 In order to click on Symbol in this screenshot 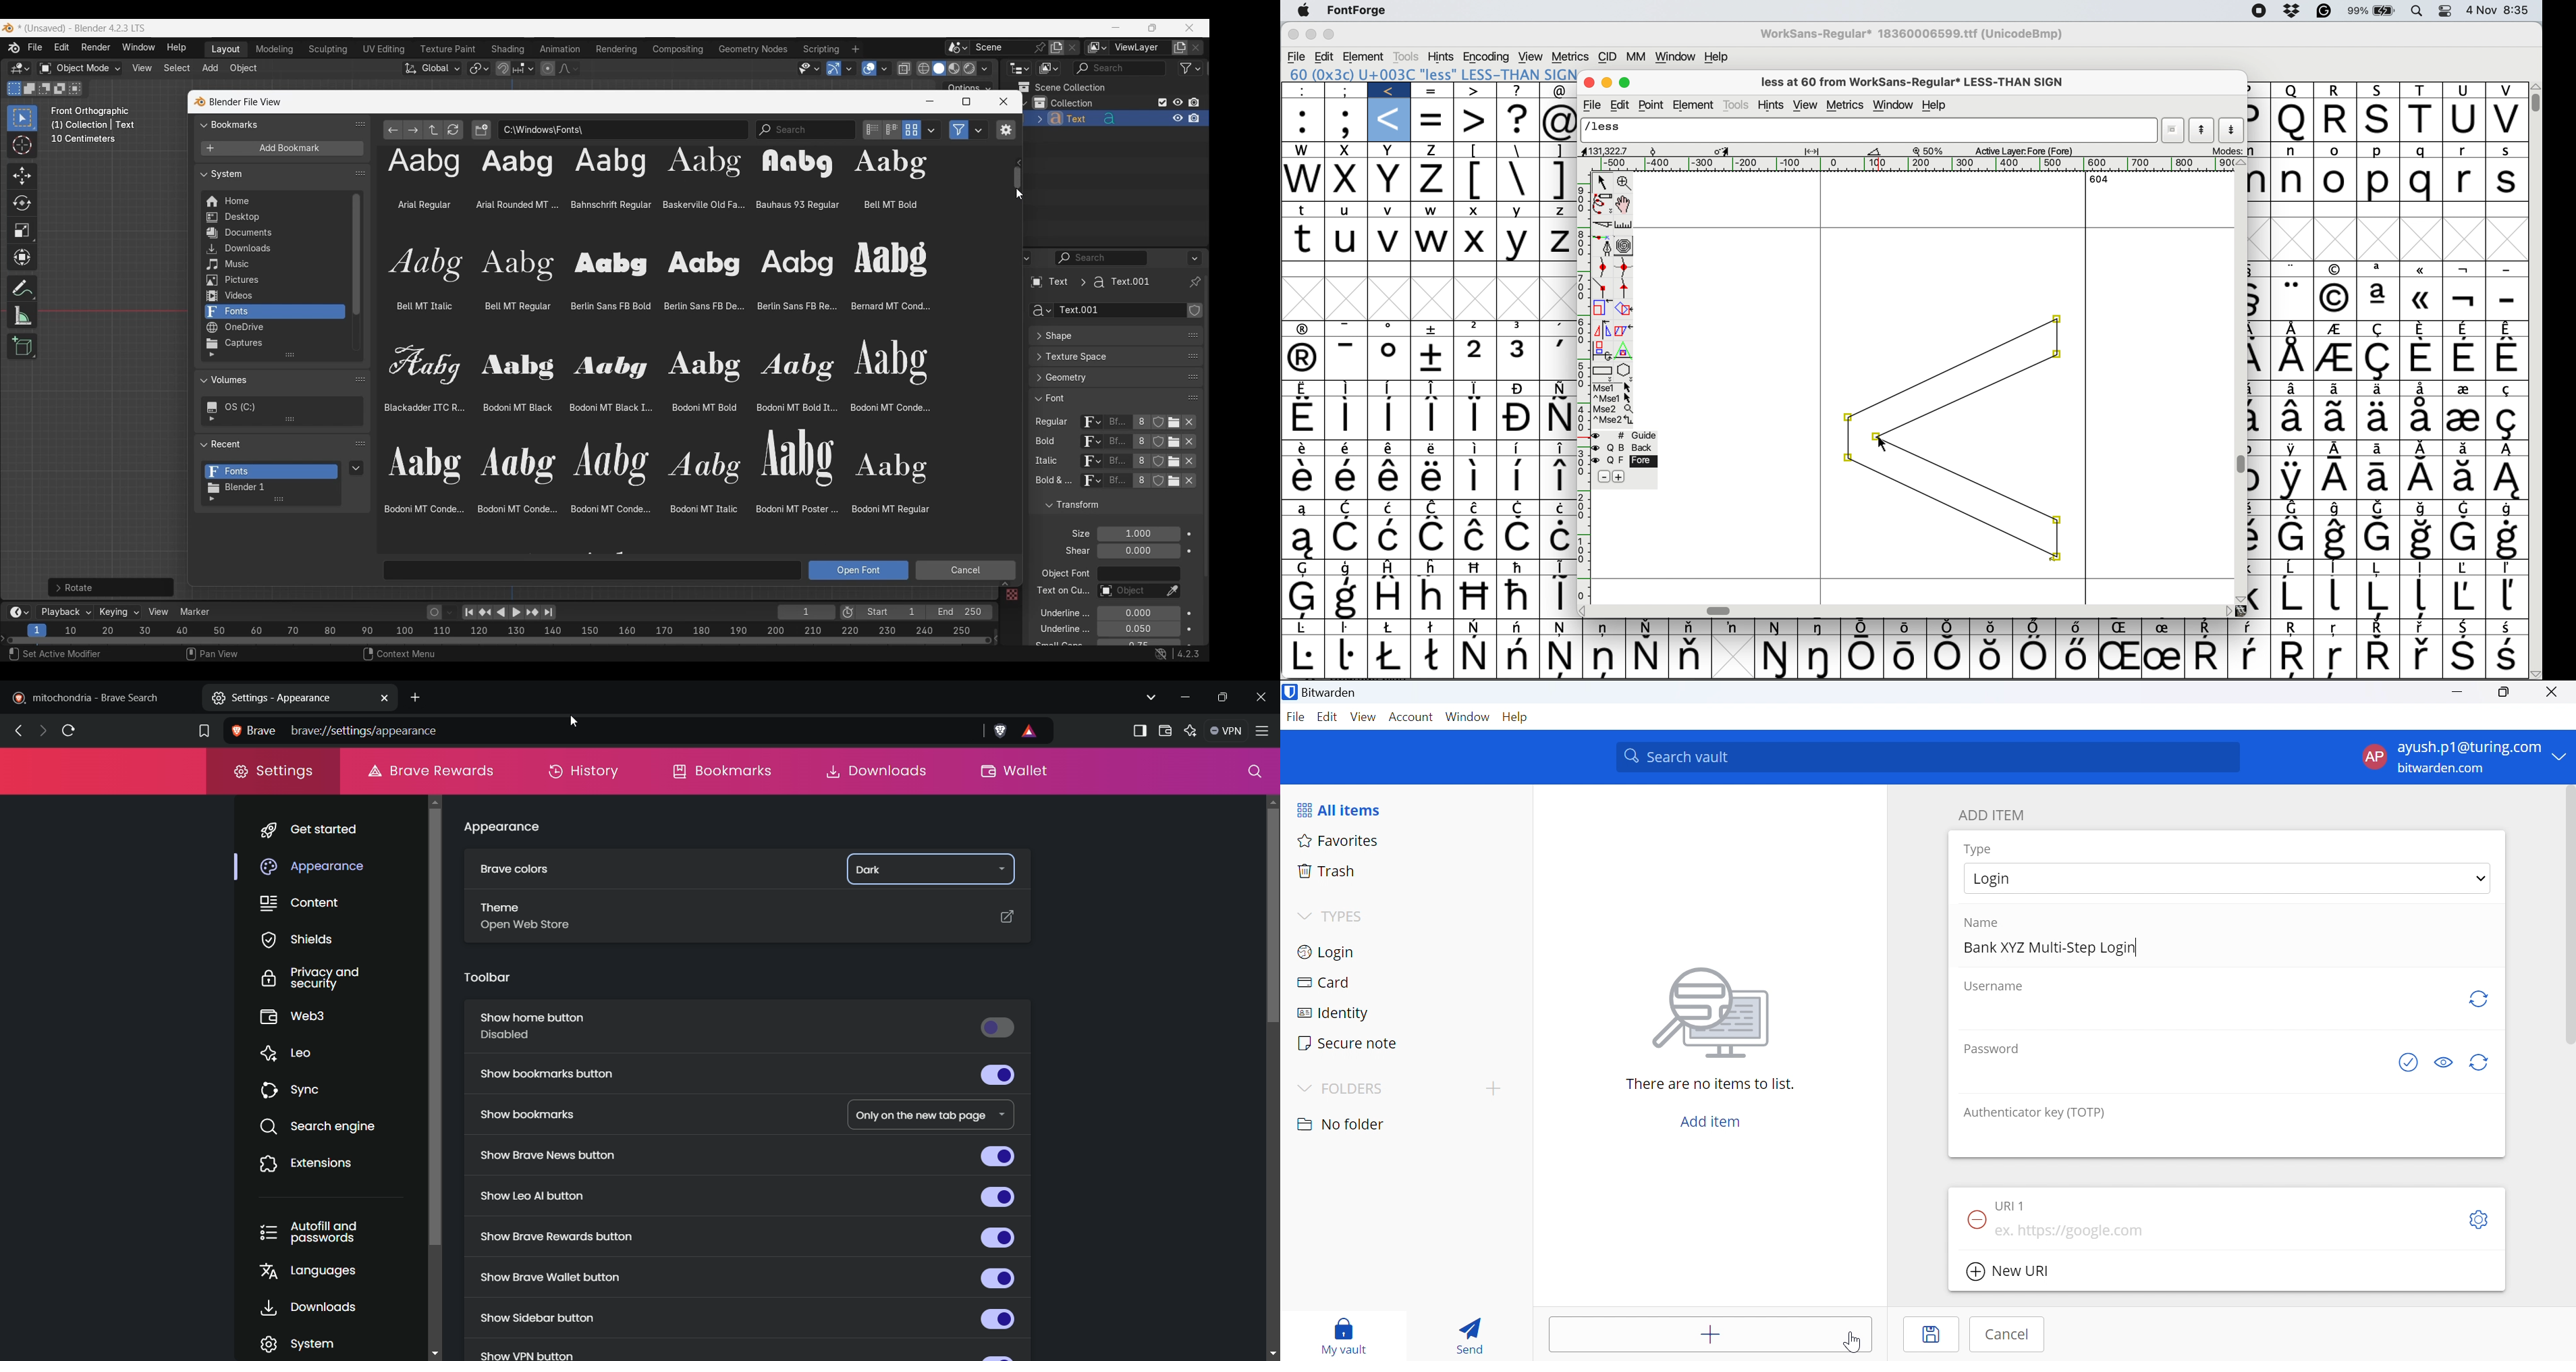, I will do `click(1390, 359)`.